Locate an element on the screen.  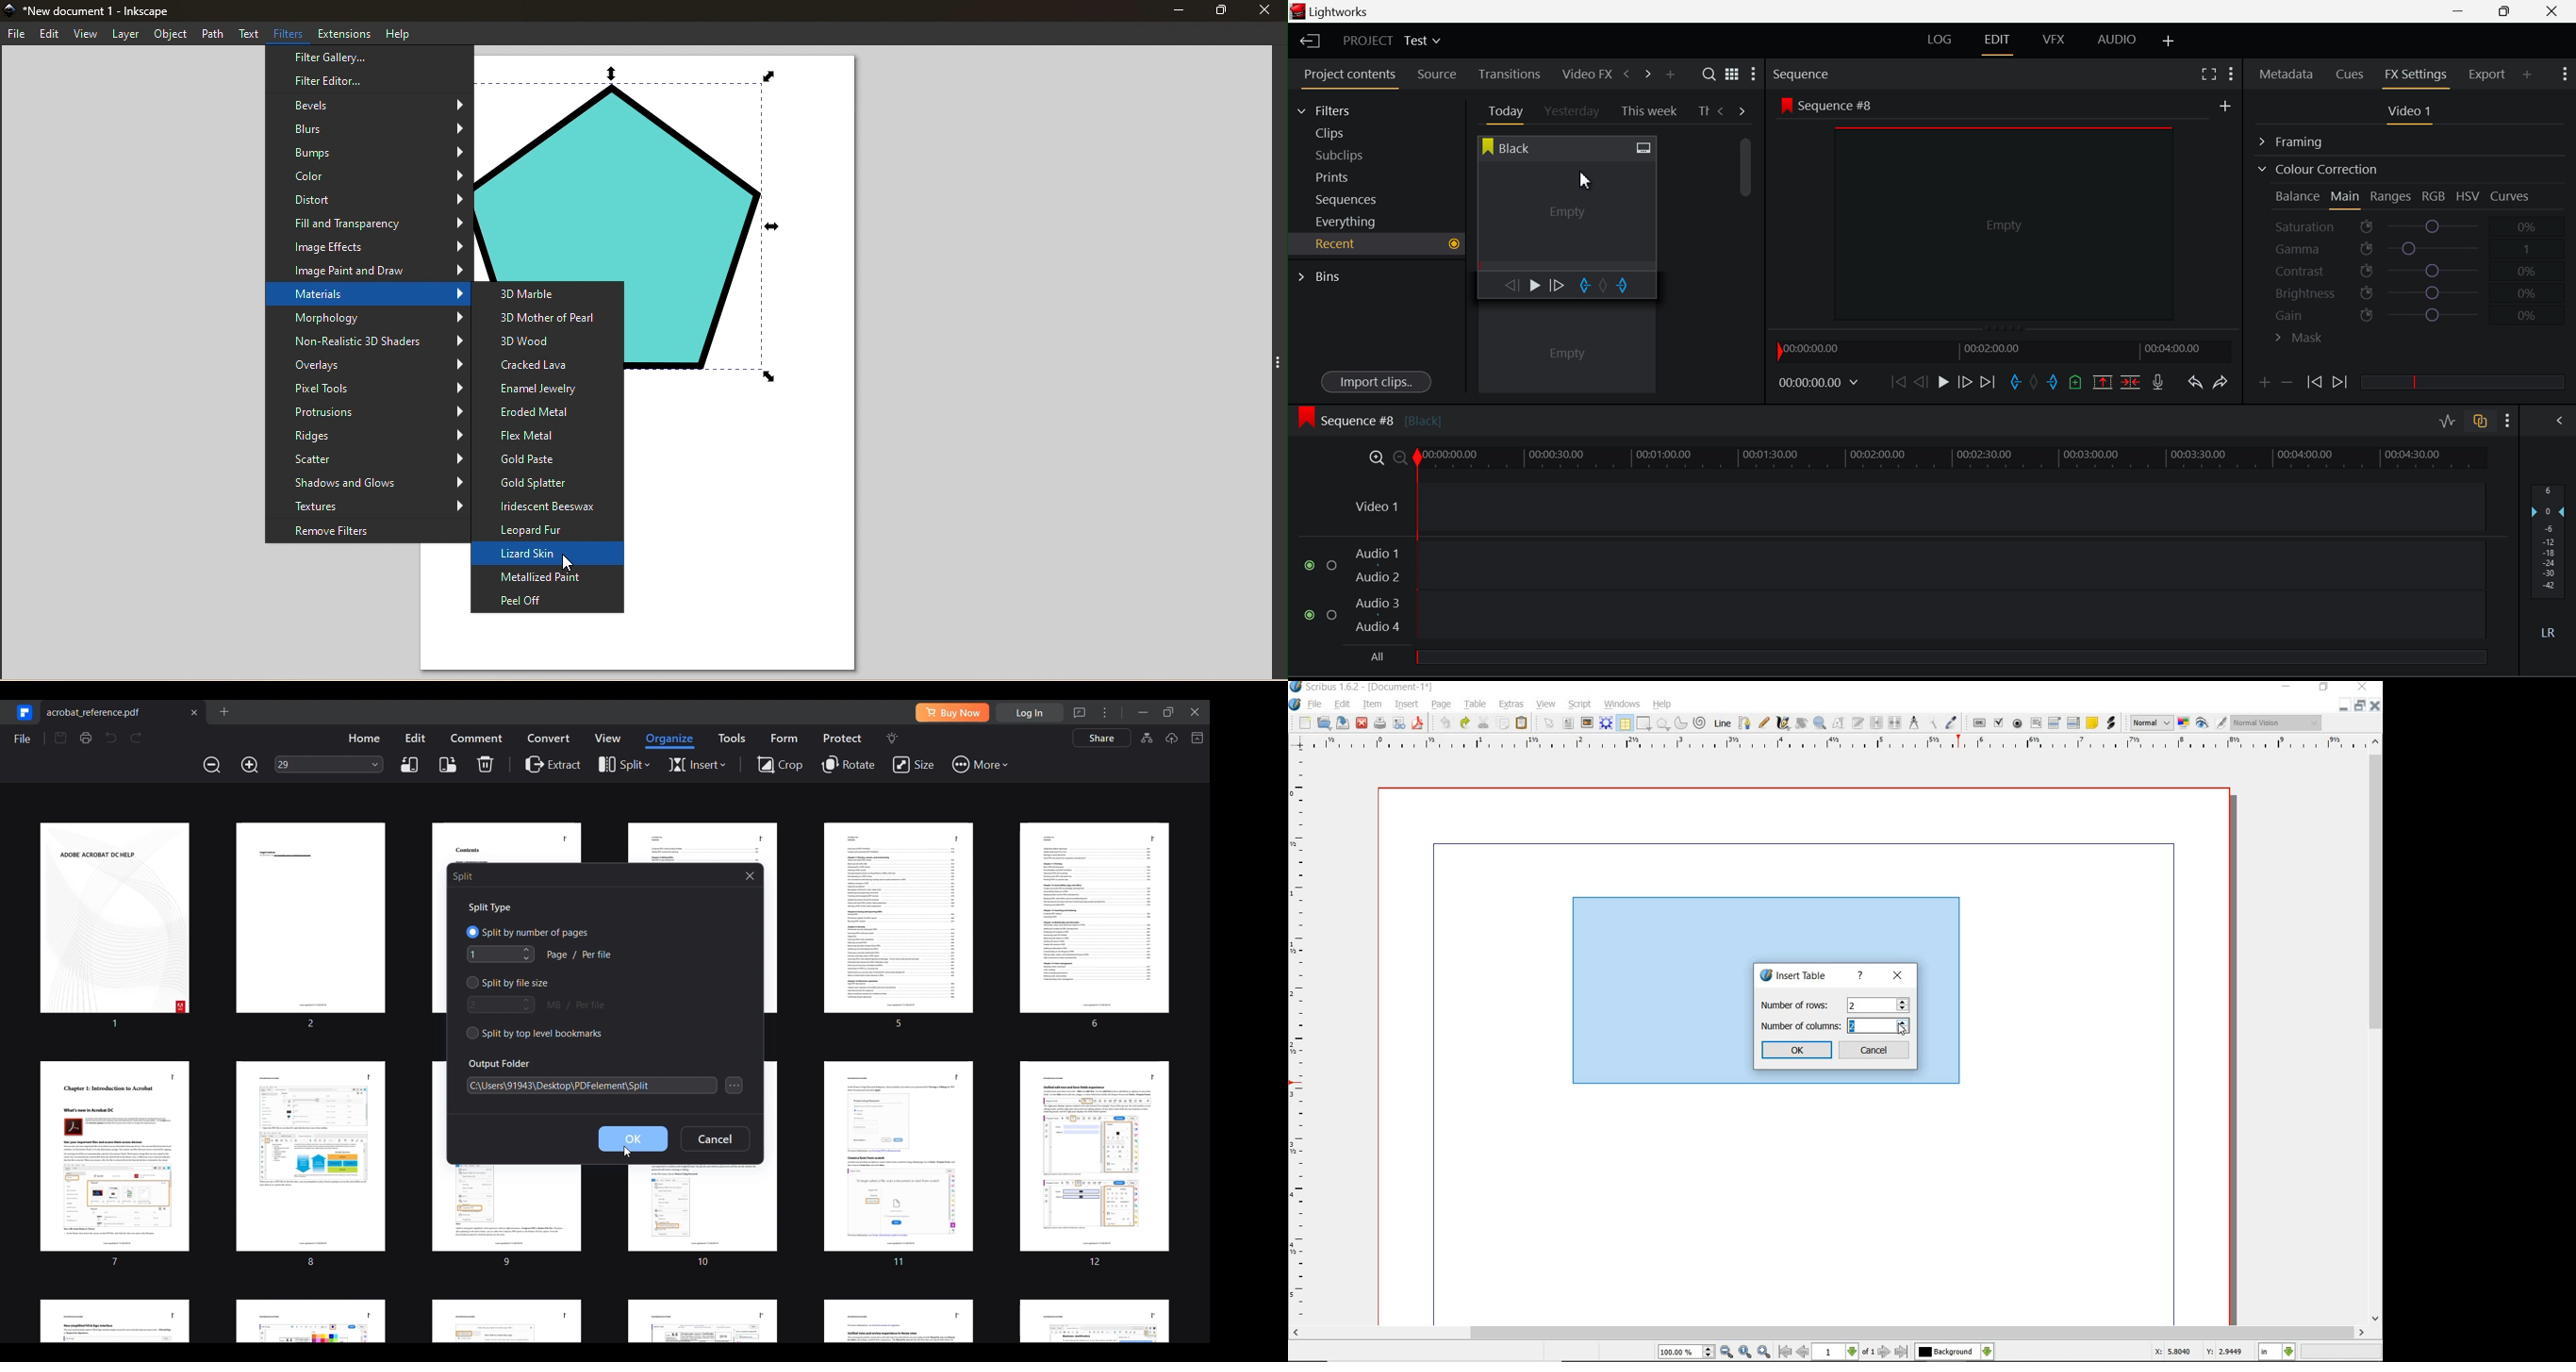
Go Back is located at coordinates (1923, 381).